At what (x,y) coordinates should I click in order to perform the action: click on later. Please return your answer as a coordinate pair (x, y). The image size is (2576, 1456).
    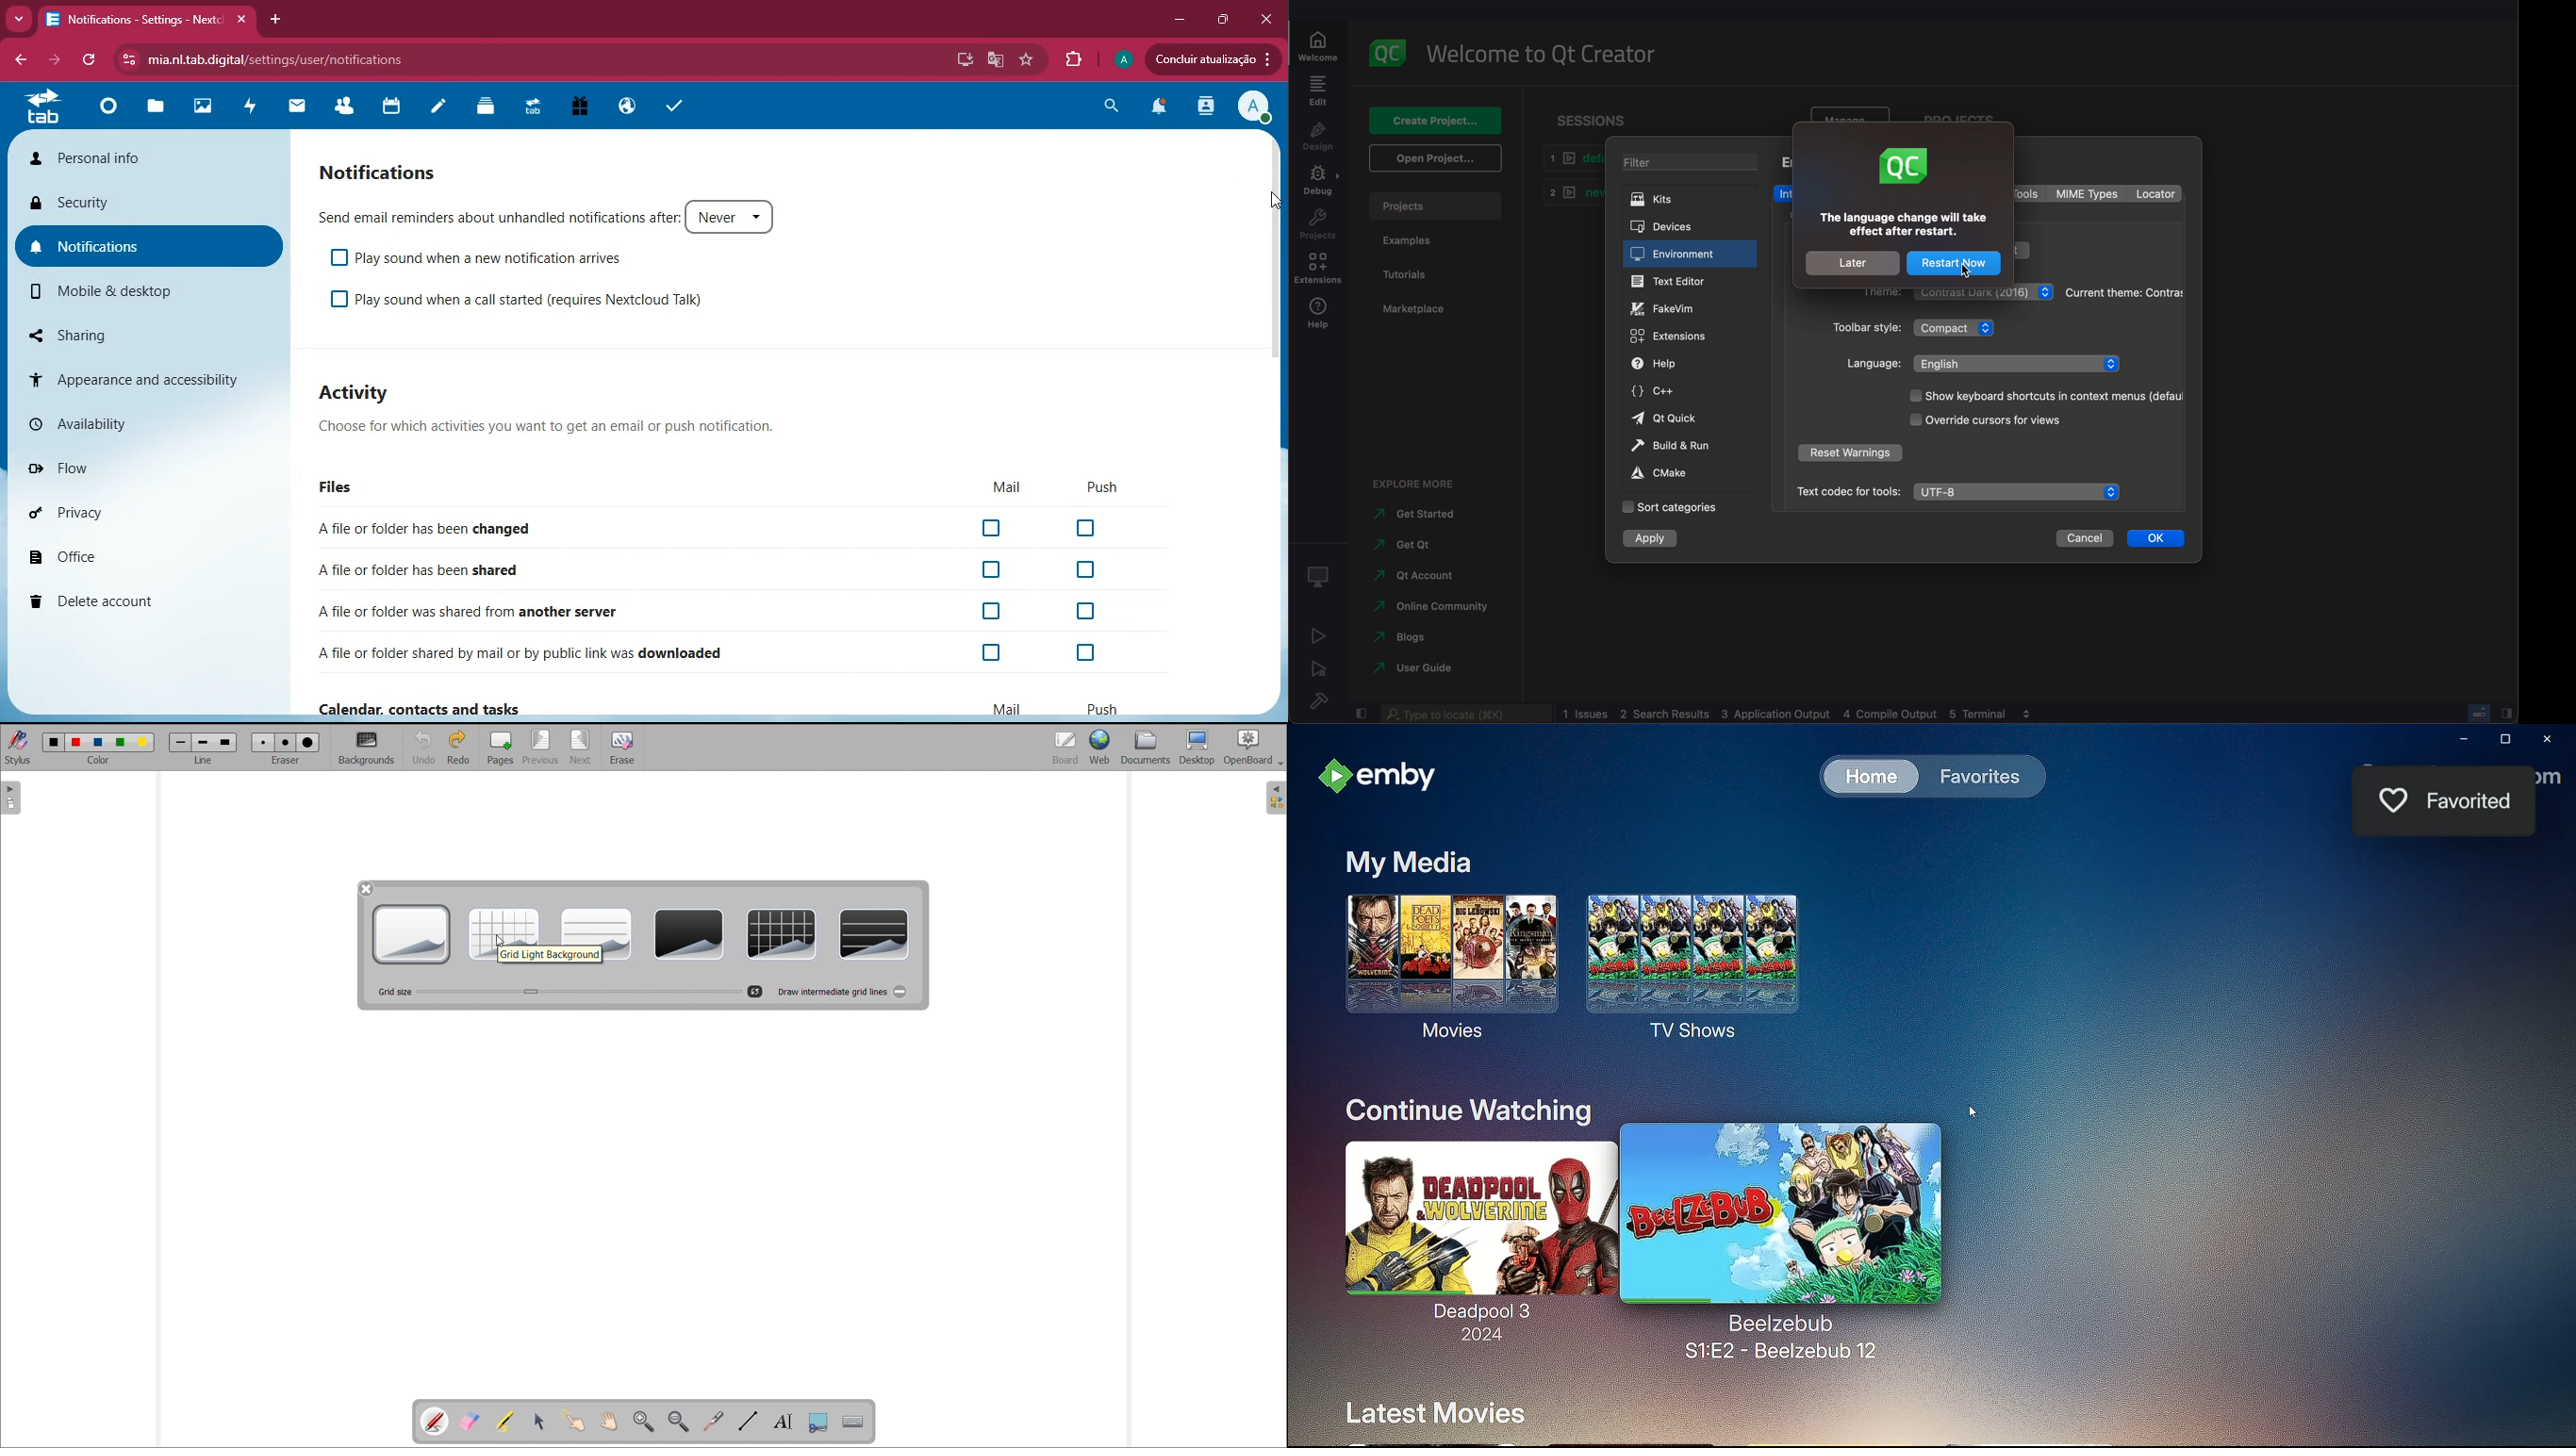
    Looking at the image, I should click on (1854, 264).